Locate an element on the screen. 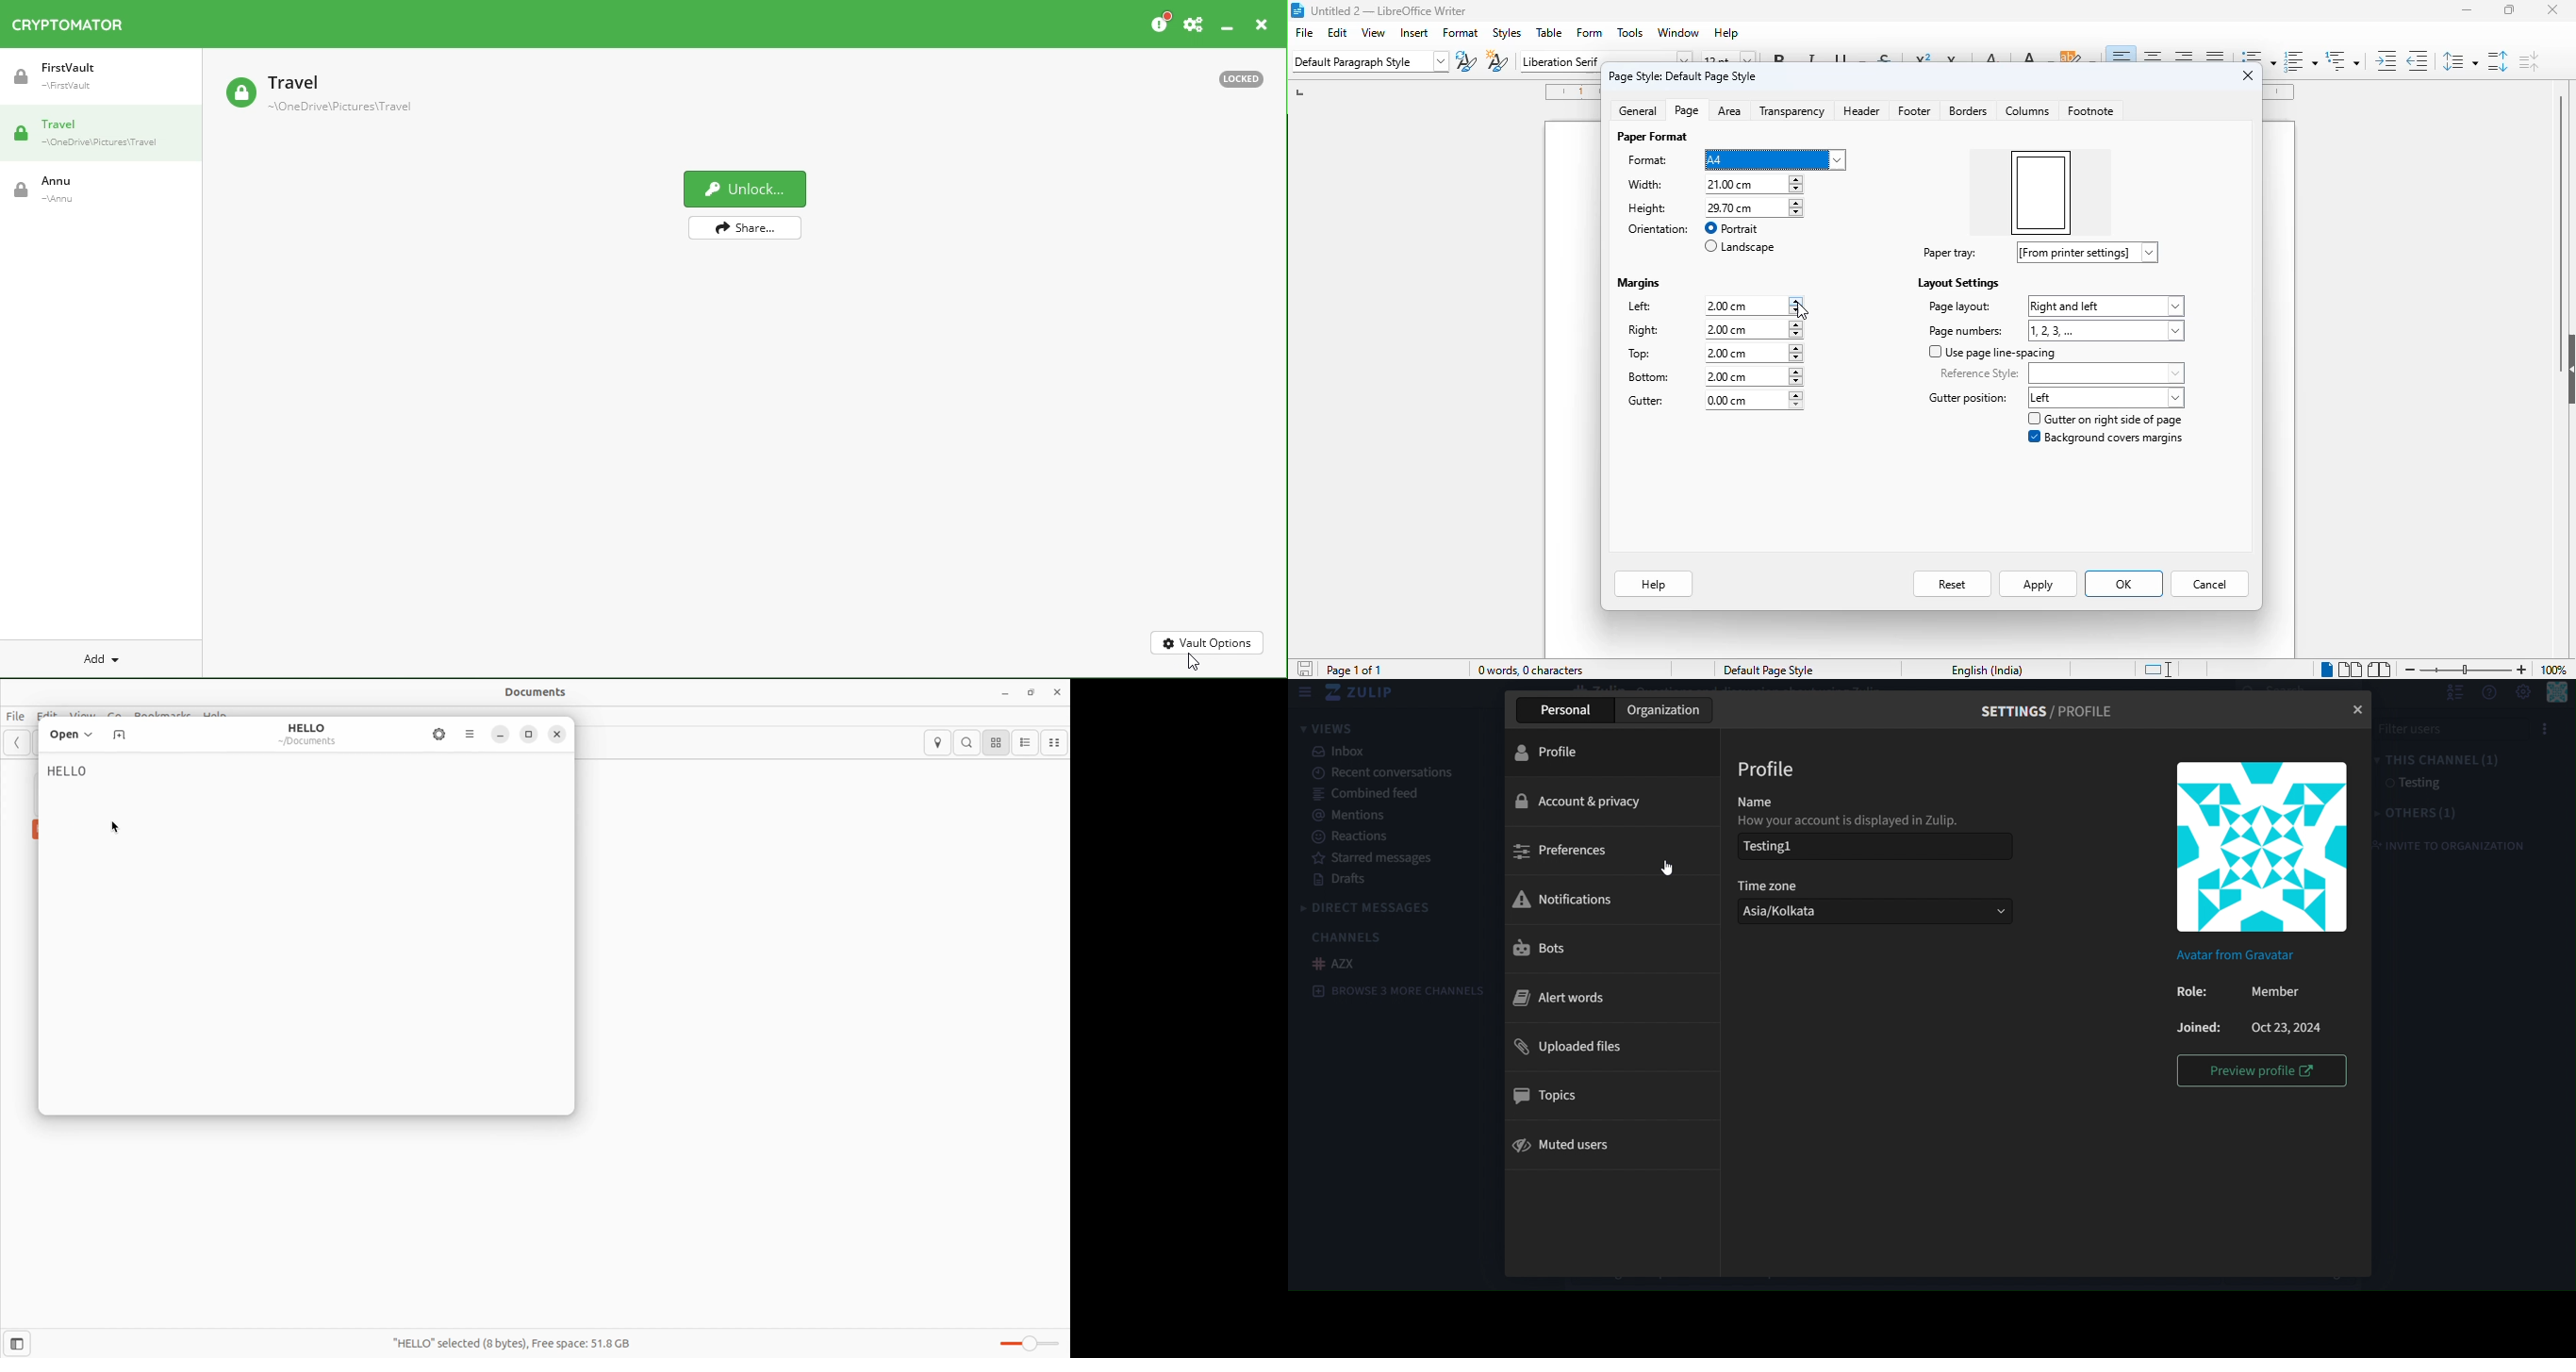  tools is located at coordinates (1630, 32).